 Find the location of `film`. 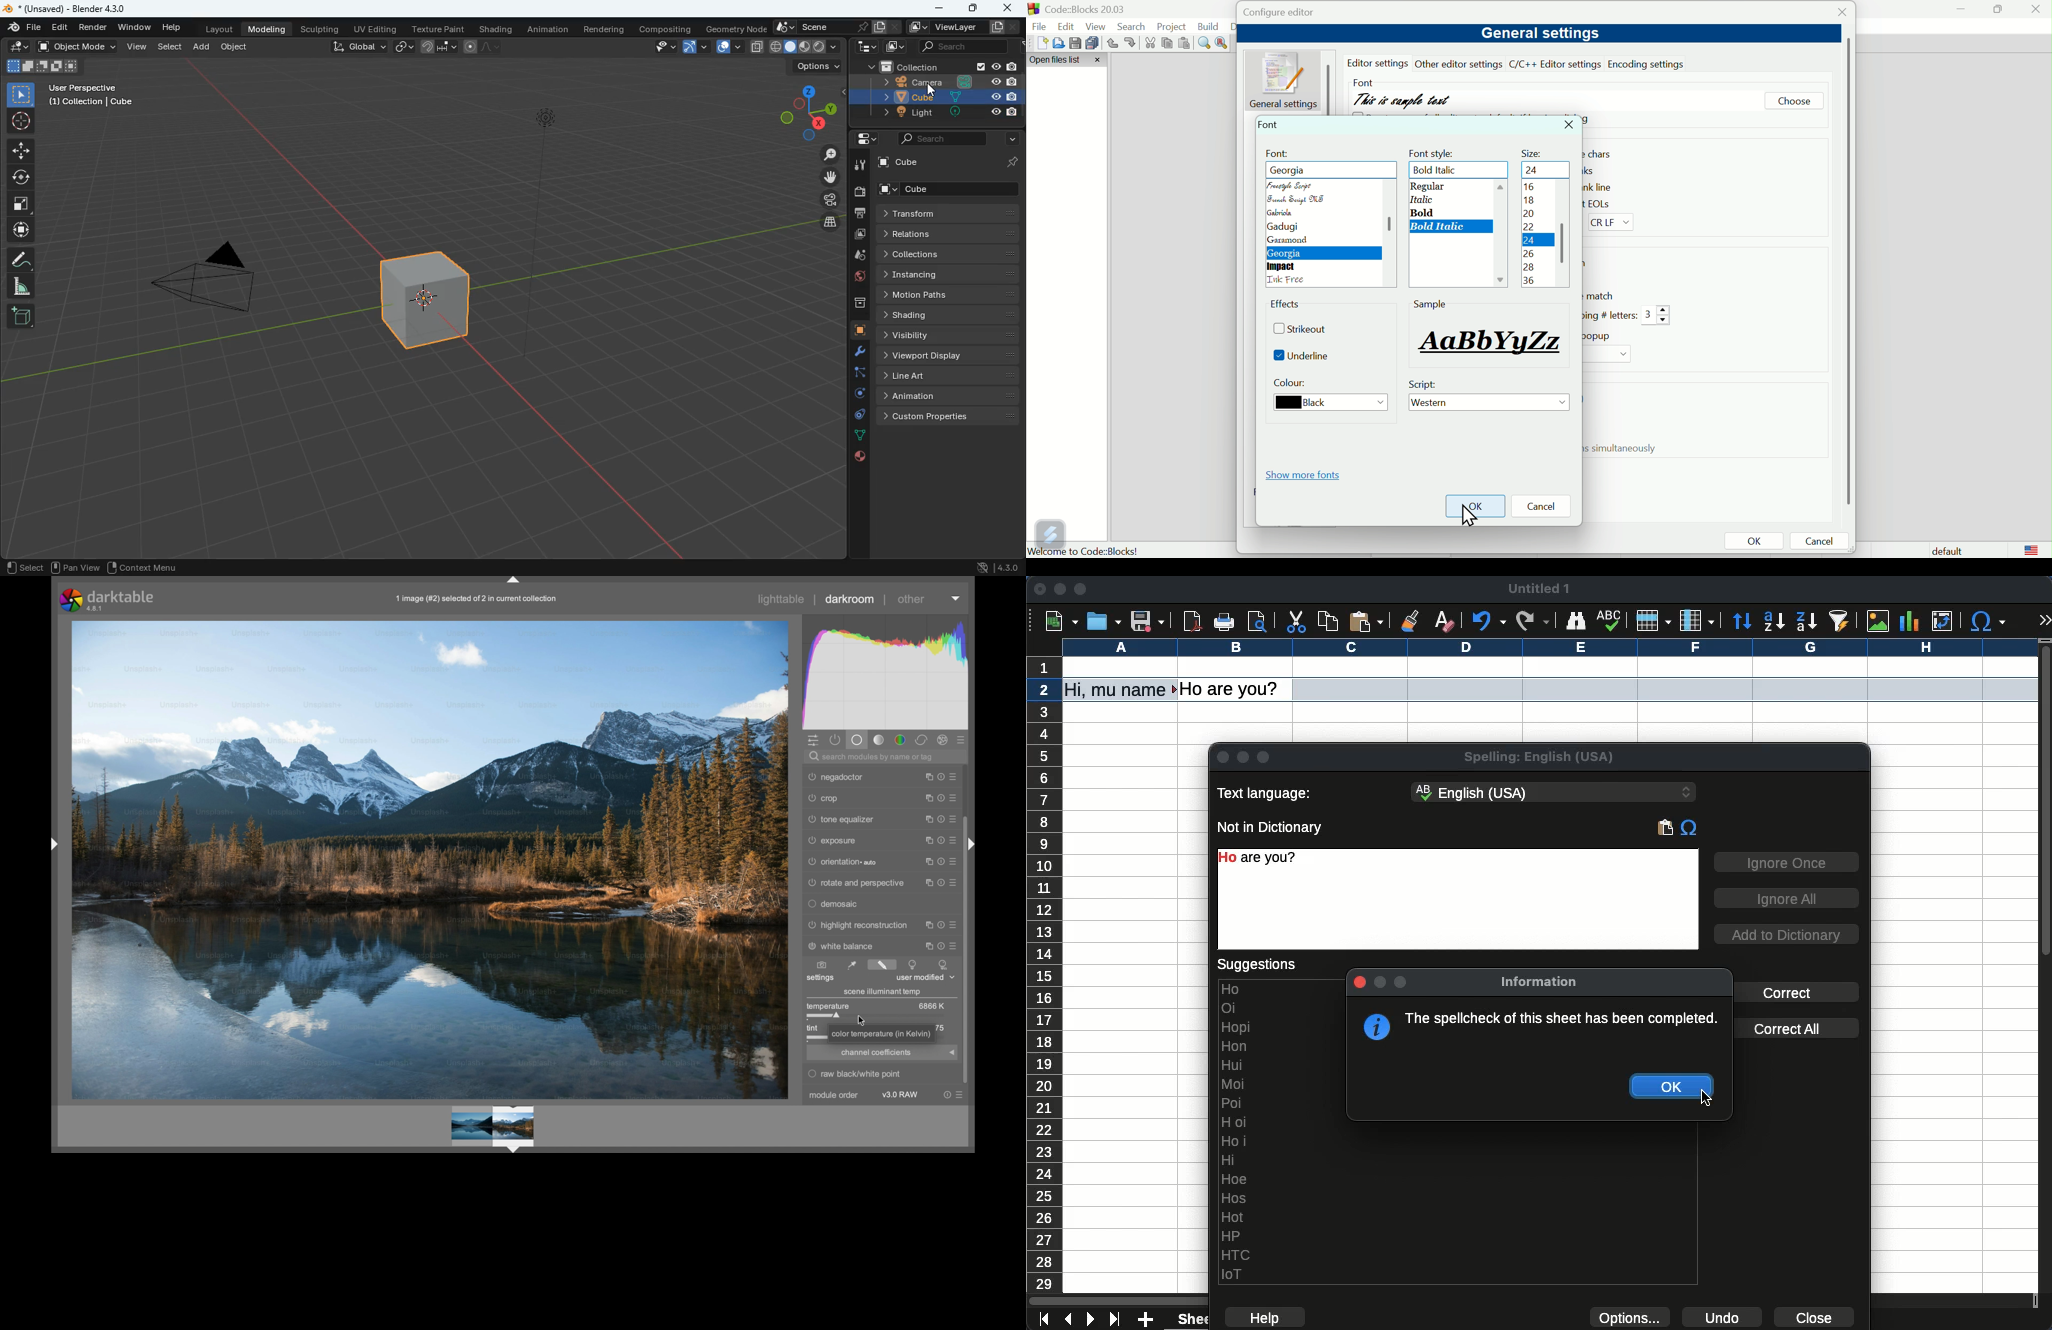

film is located at coordinates (828, 202).